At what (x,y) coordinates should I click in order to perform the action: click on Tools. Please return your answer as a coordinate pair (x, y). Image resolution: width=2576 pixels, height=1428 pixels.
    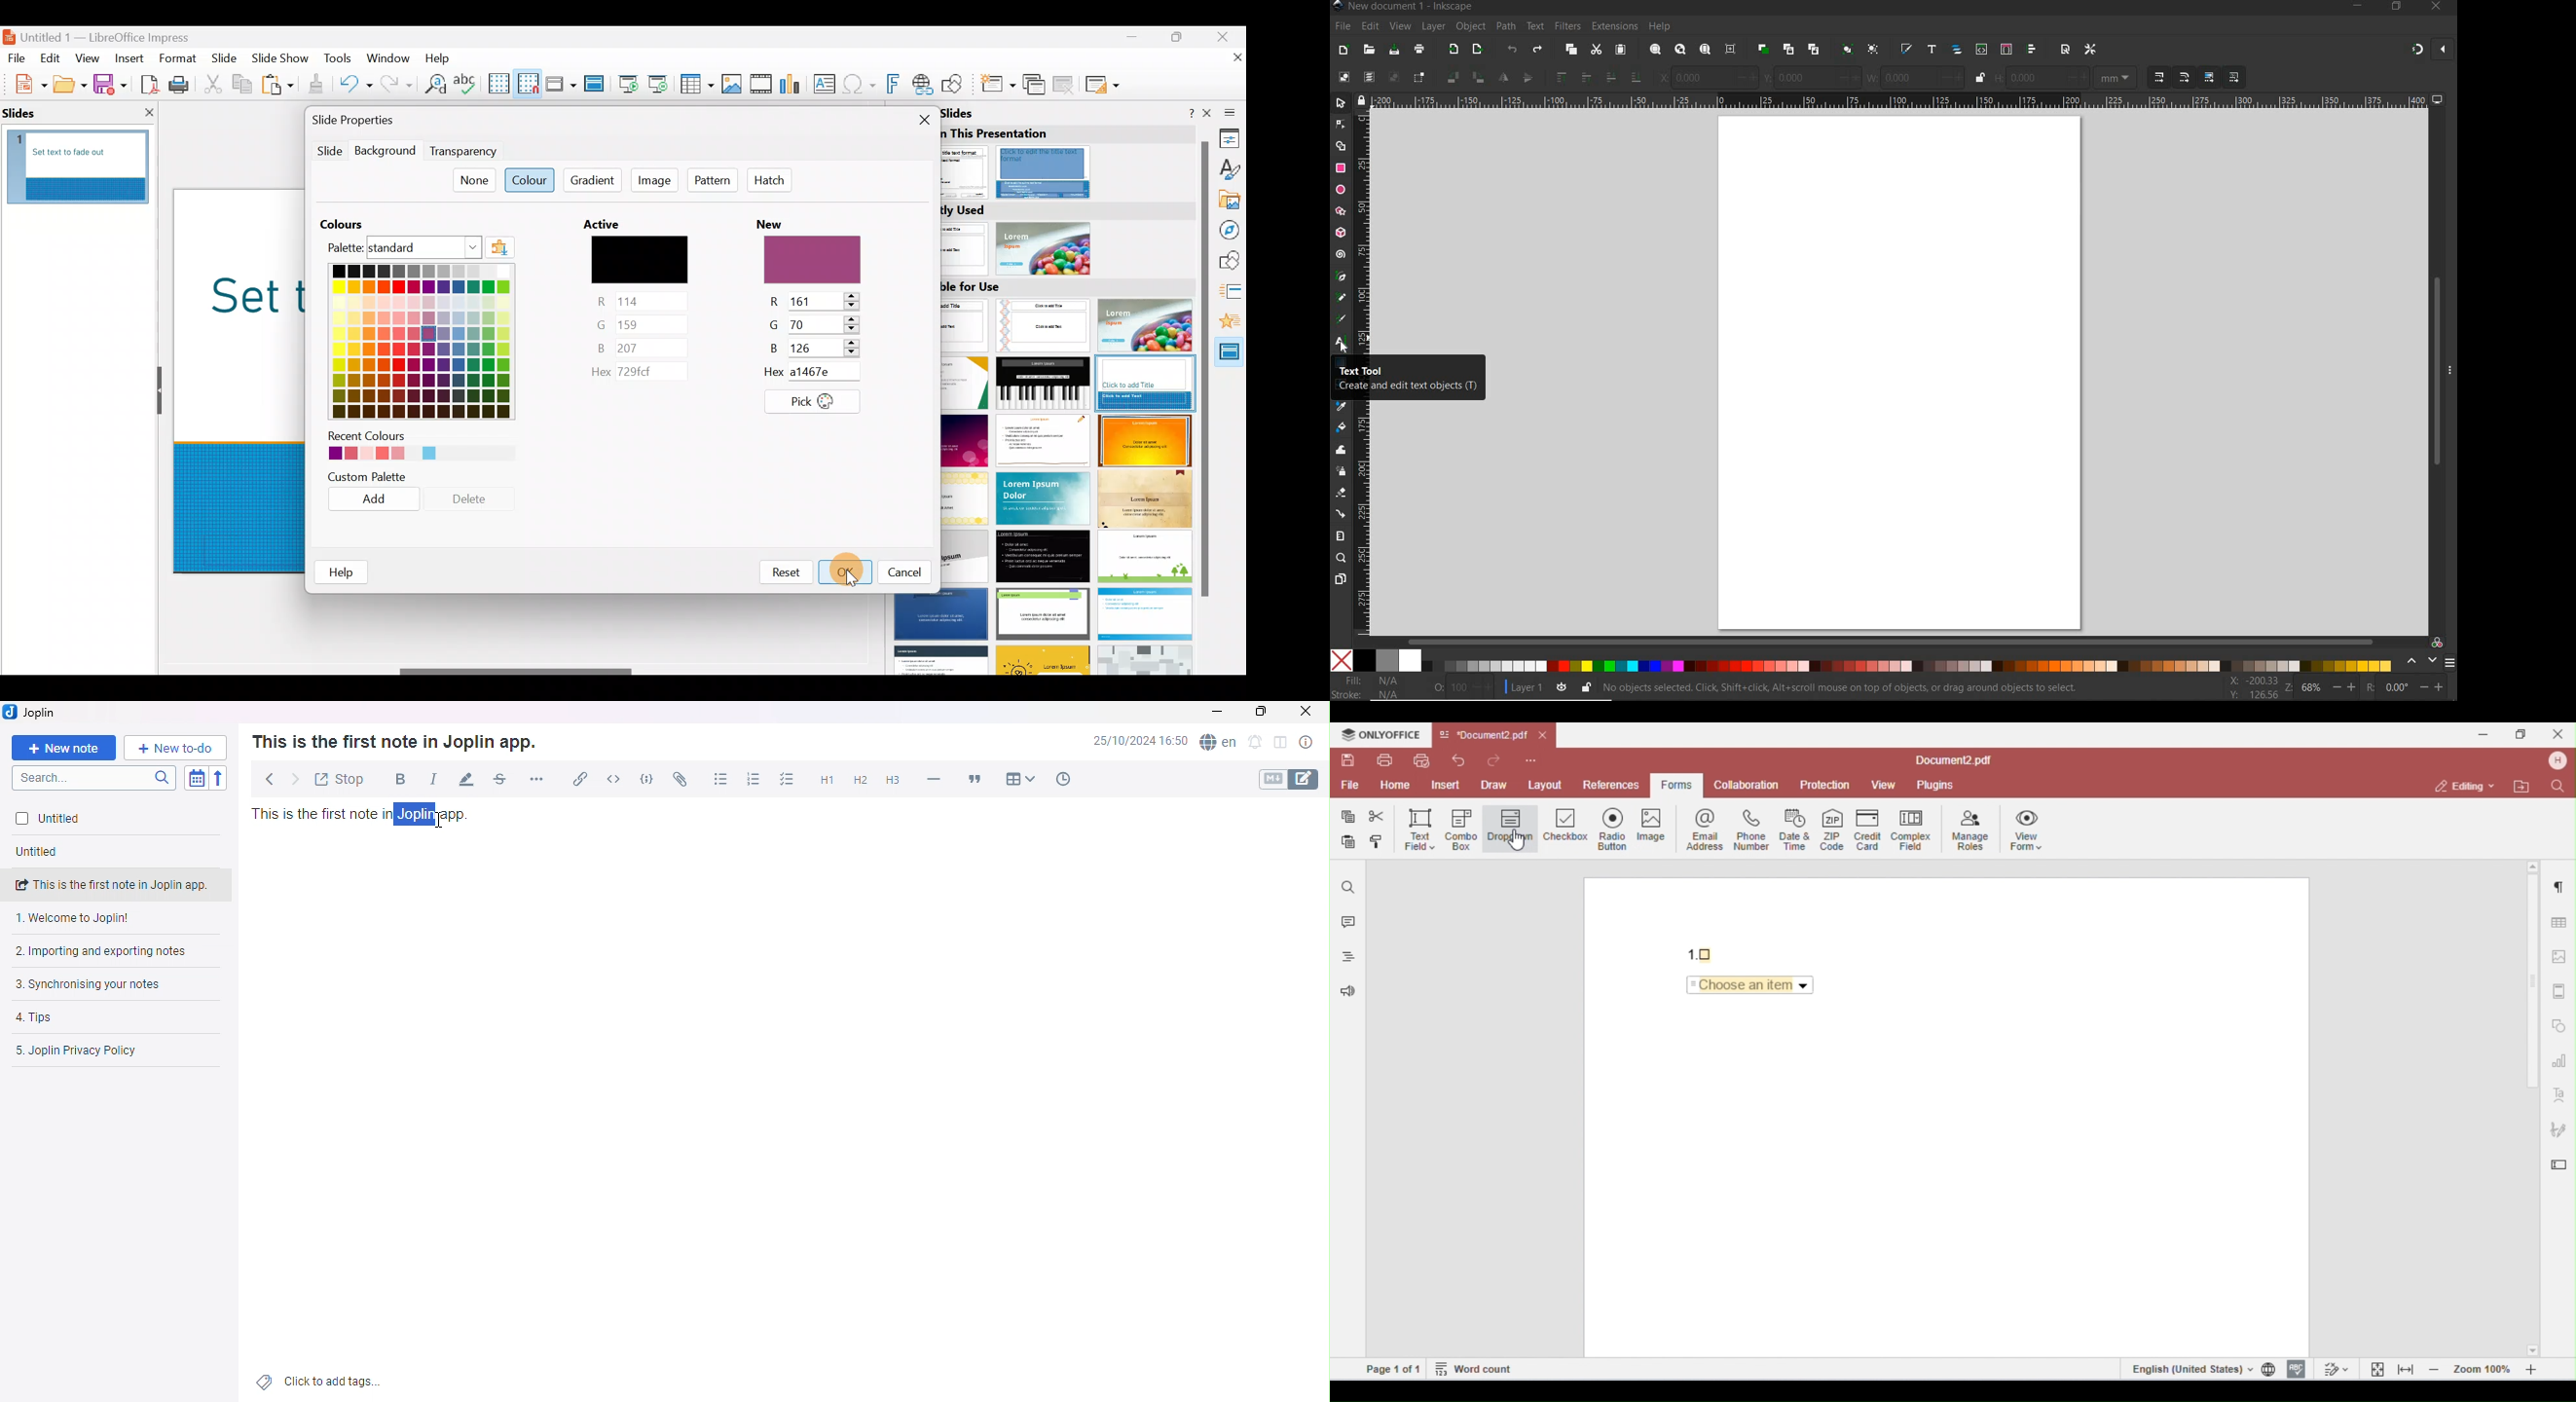
    Looking at the image, I should click on (339, 60).